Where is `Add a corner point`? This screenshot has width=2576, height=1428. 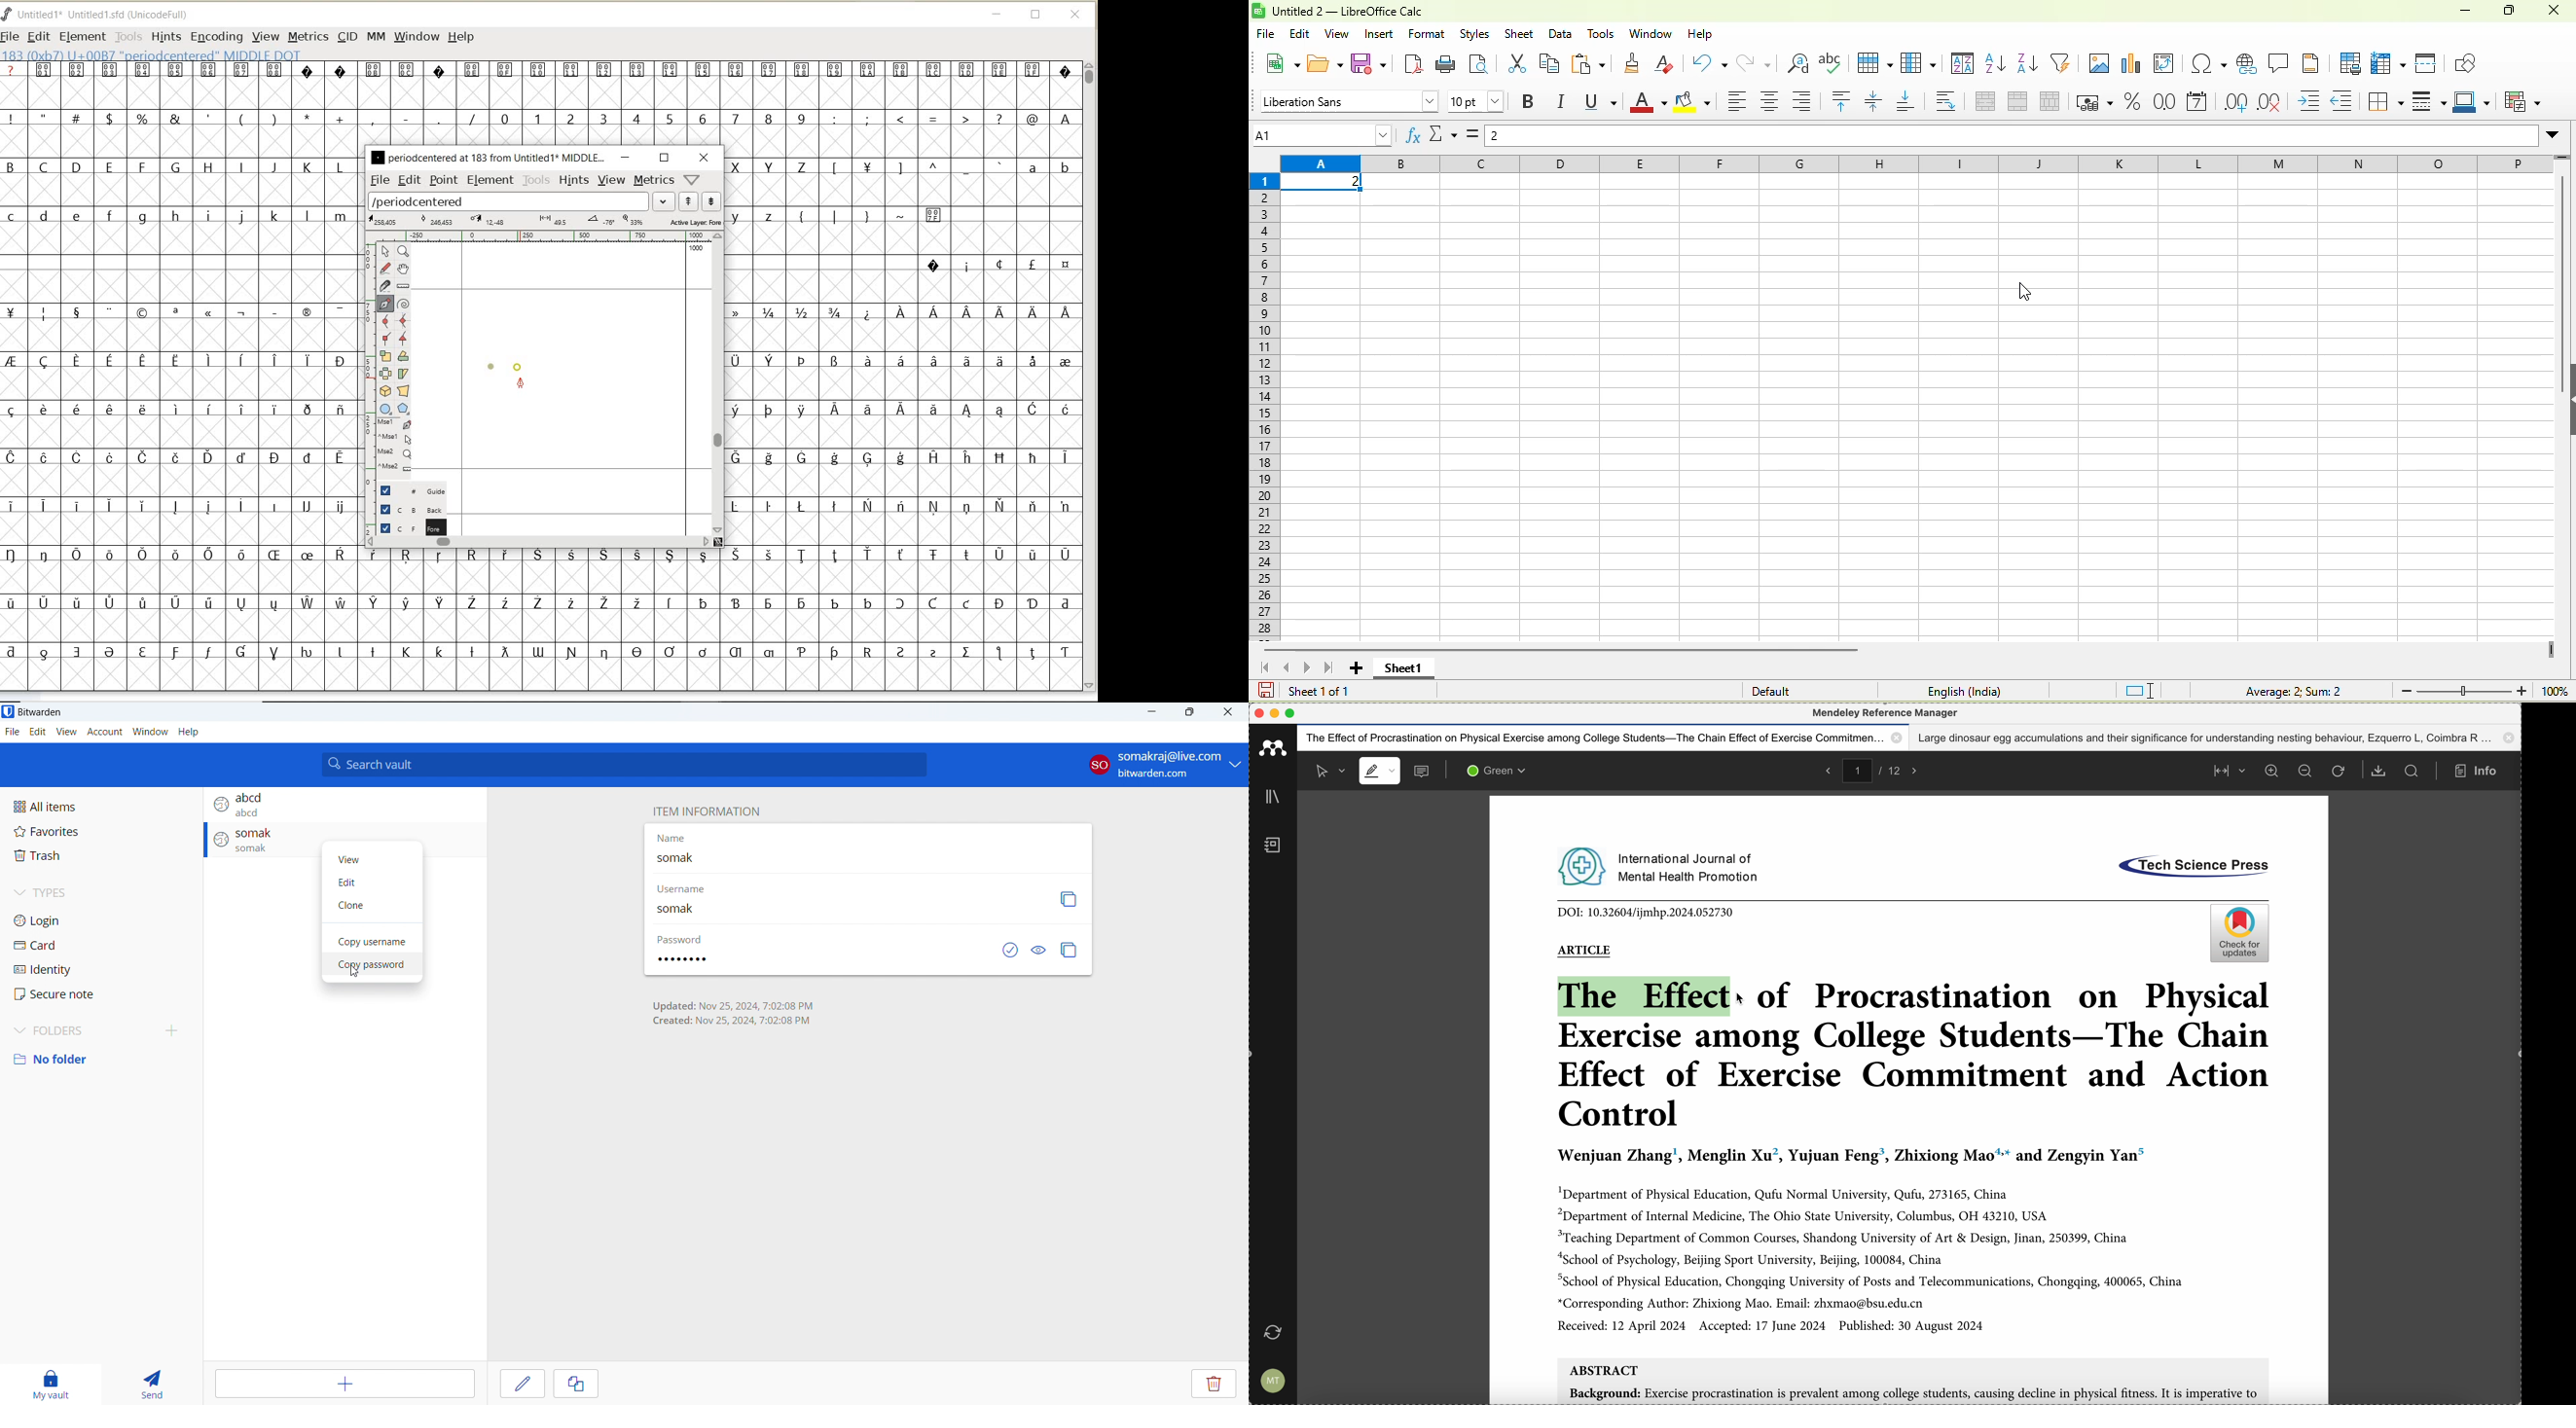 Add a corner point is located at coordinates (385, 338).